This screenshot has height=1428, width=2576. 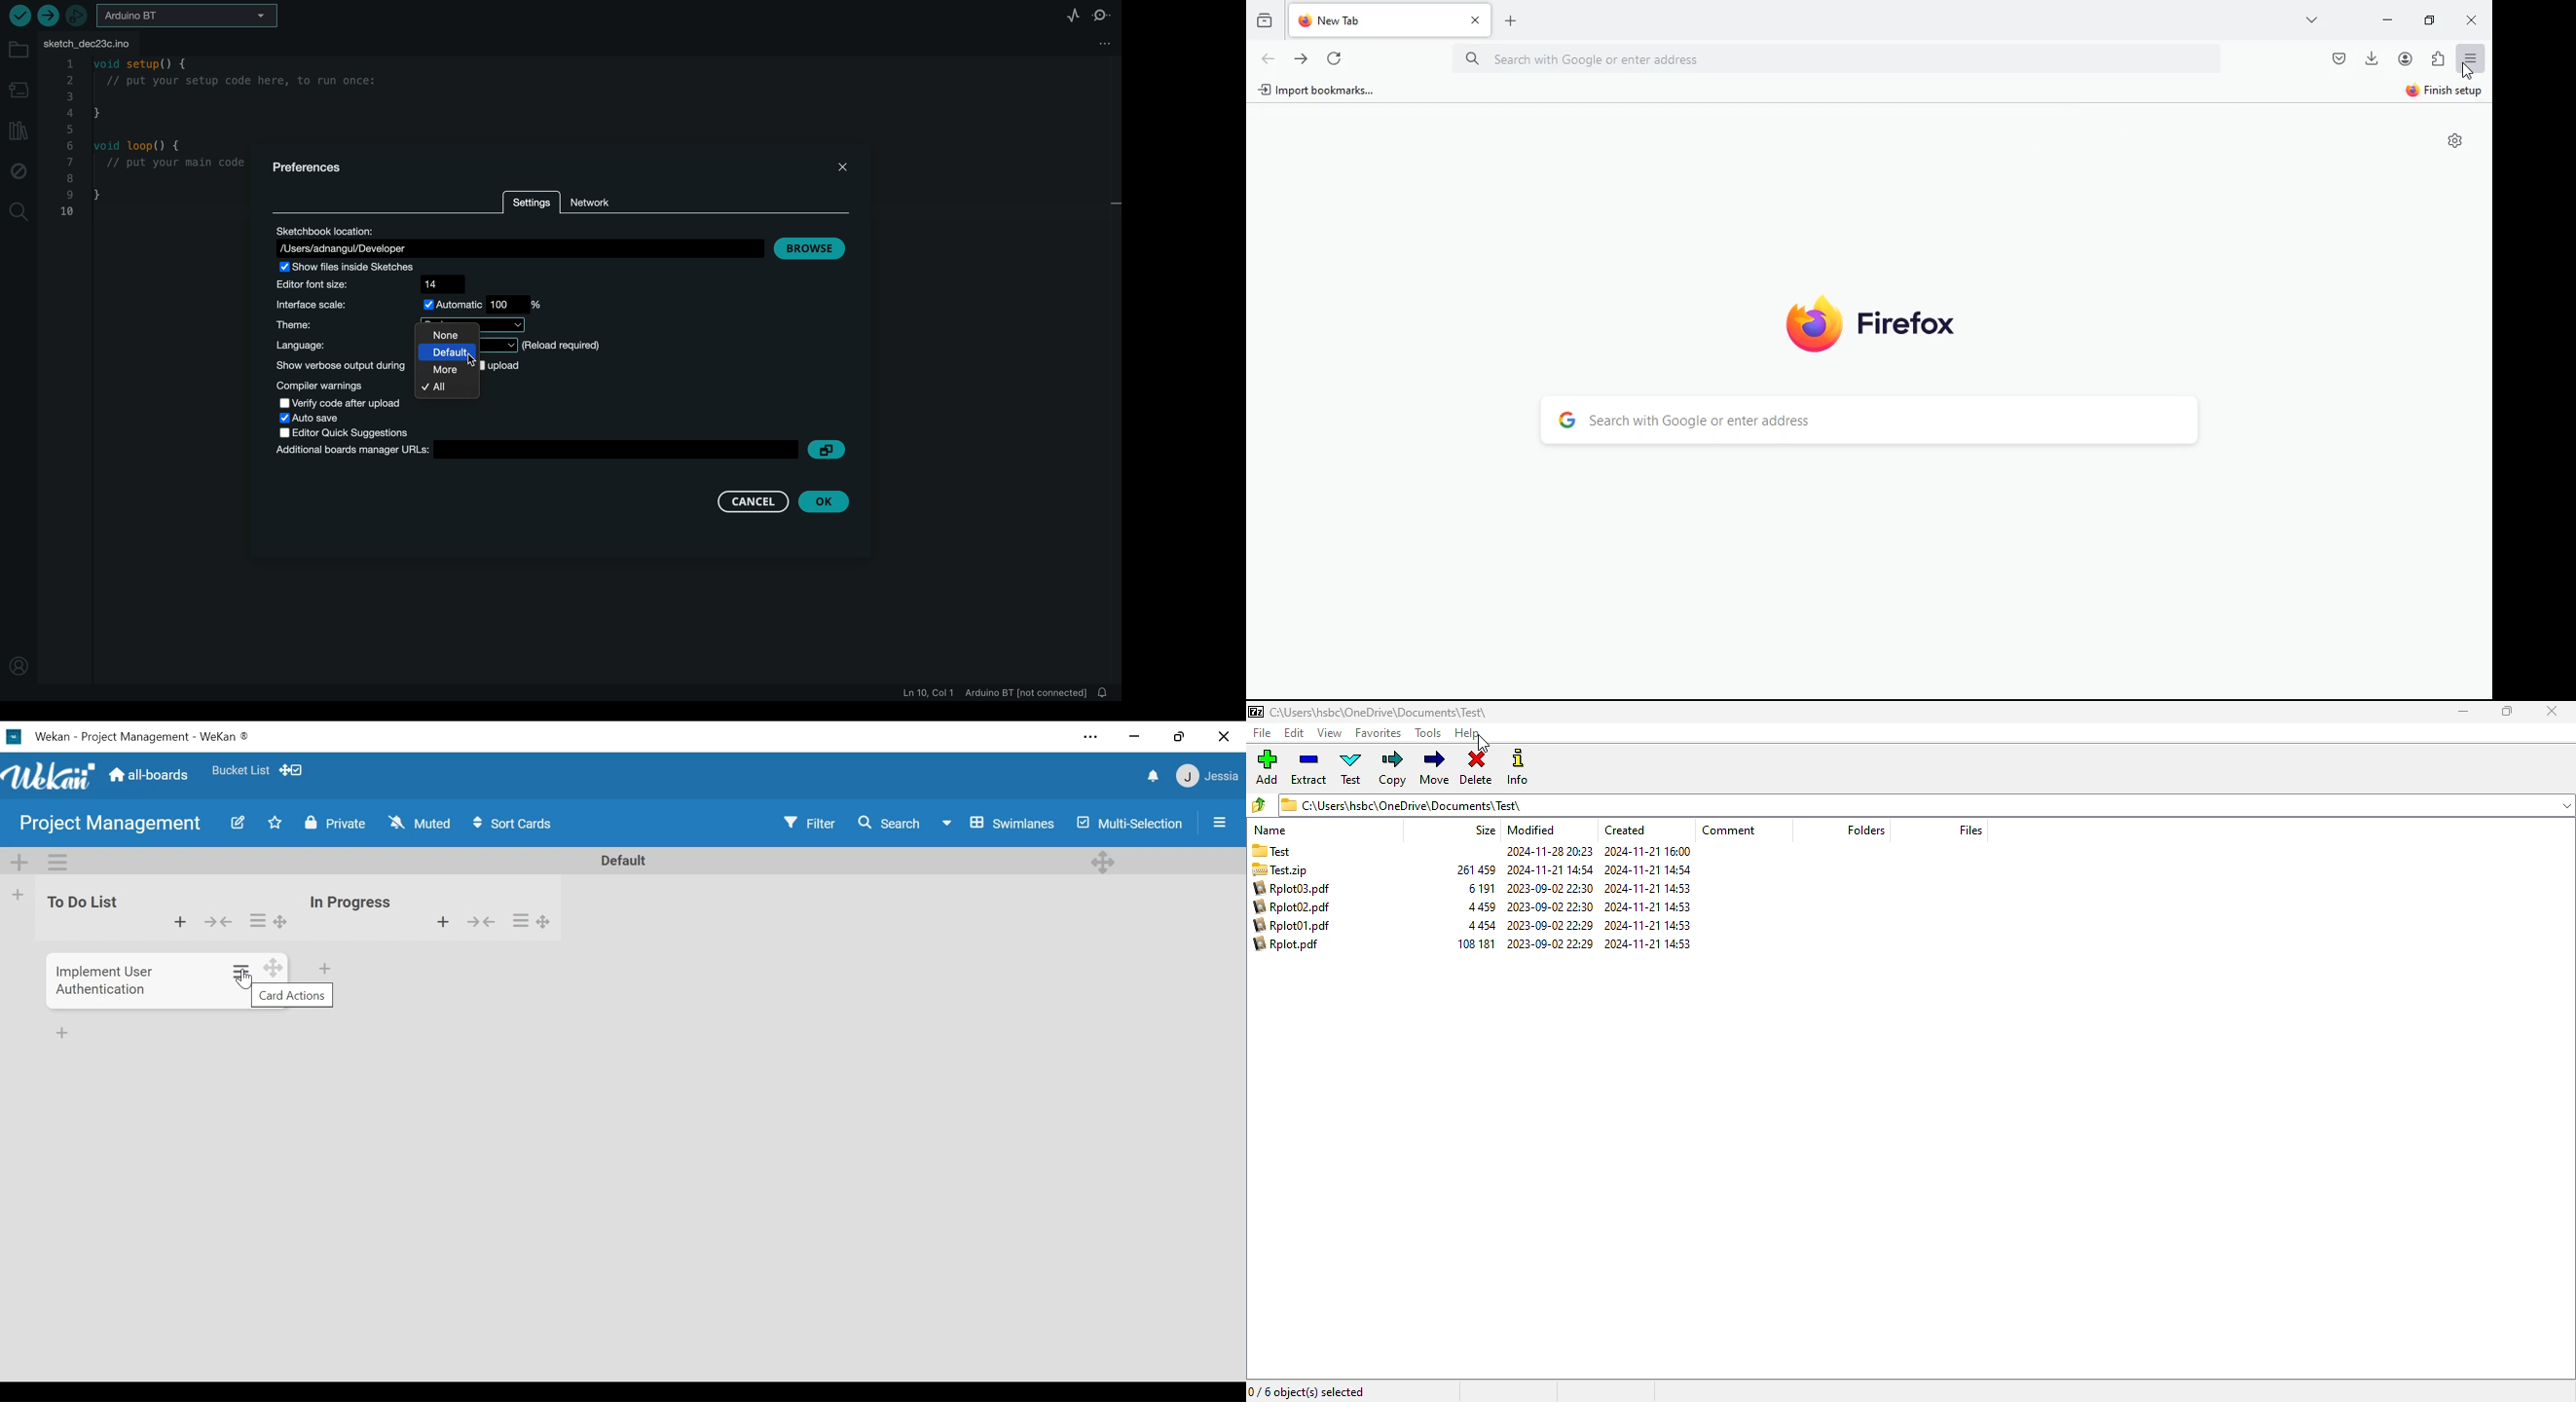 I want to click on Wekan - Project Management - WeKan ®, so click(x=145, y=737).